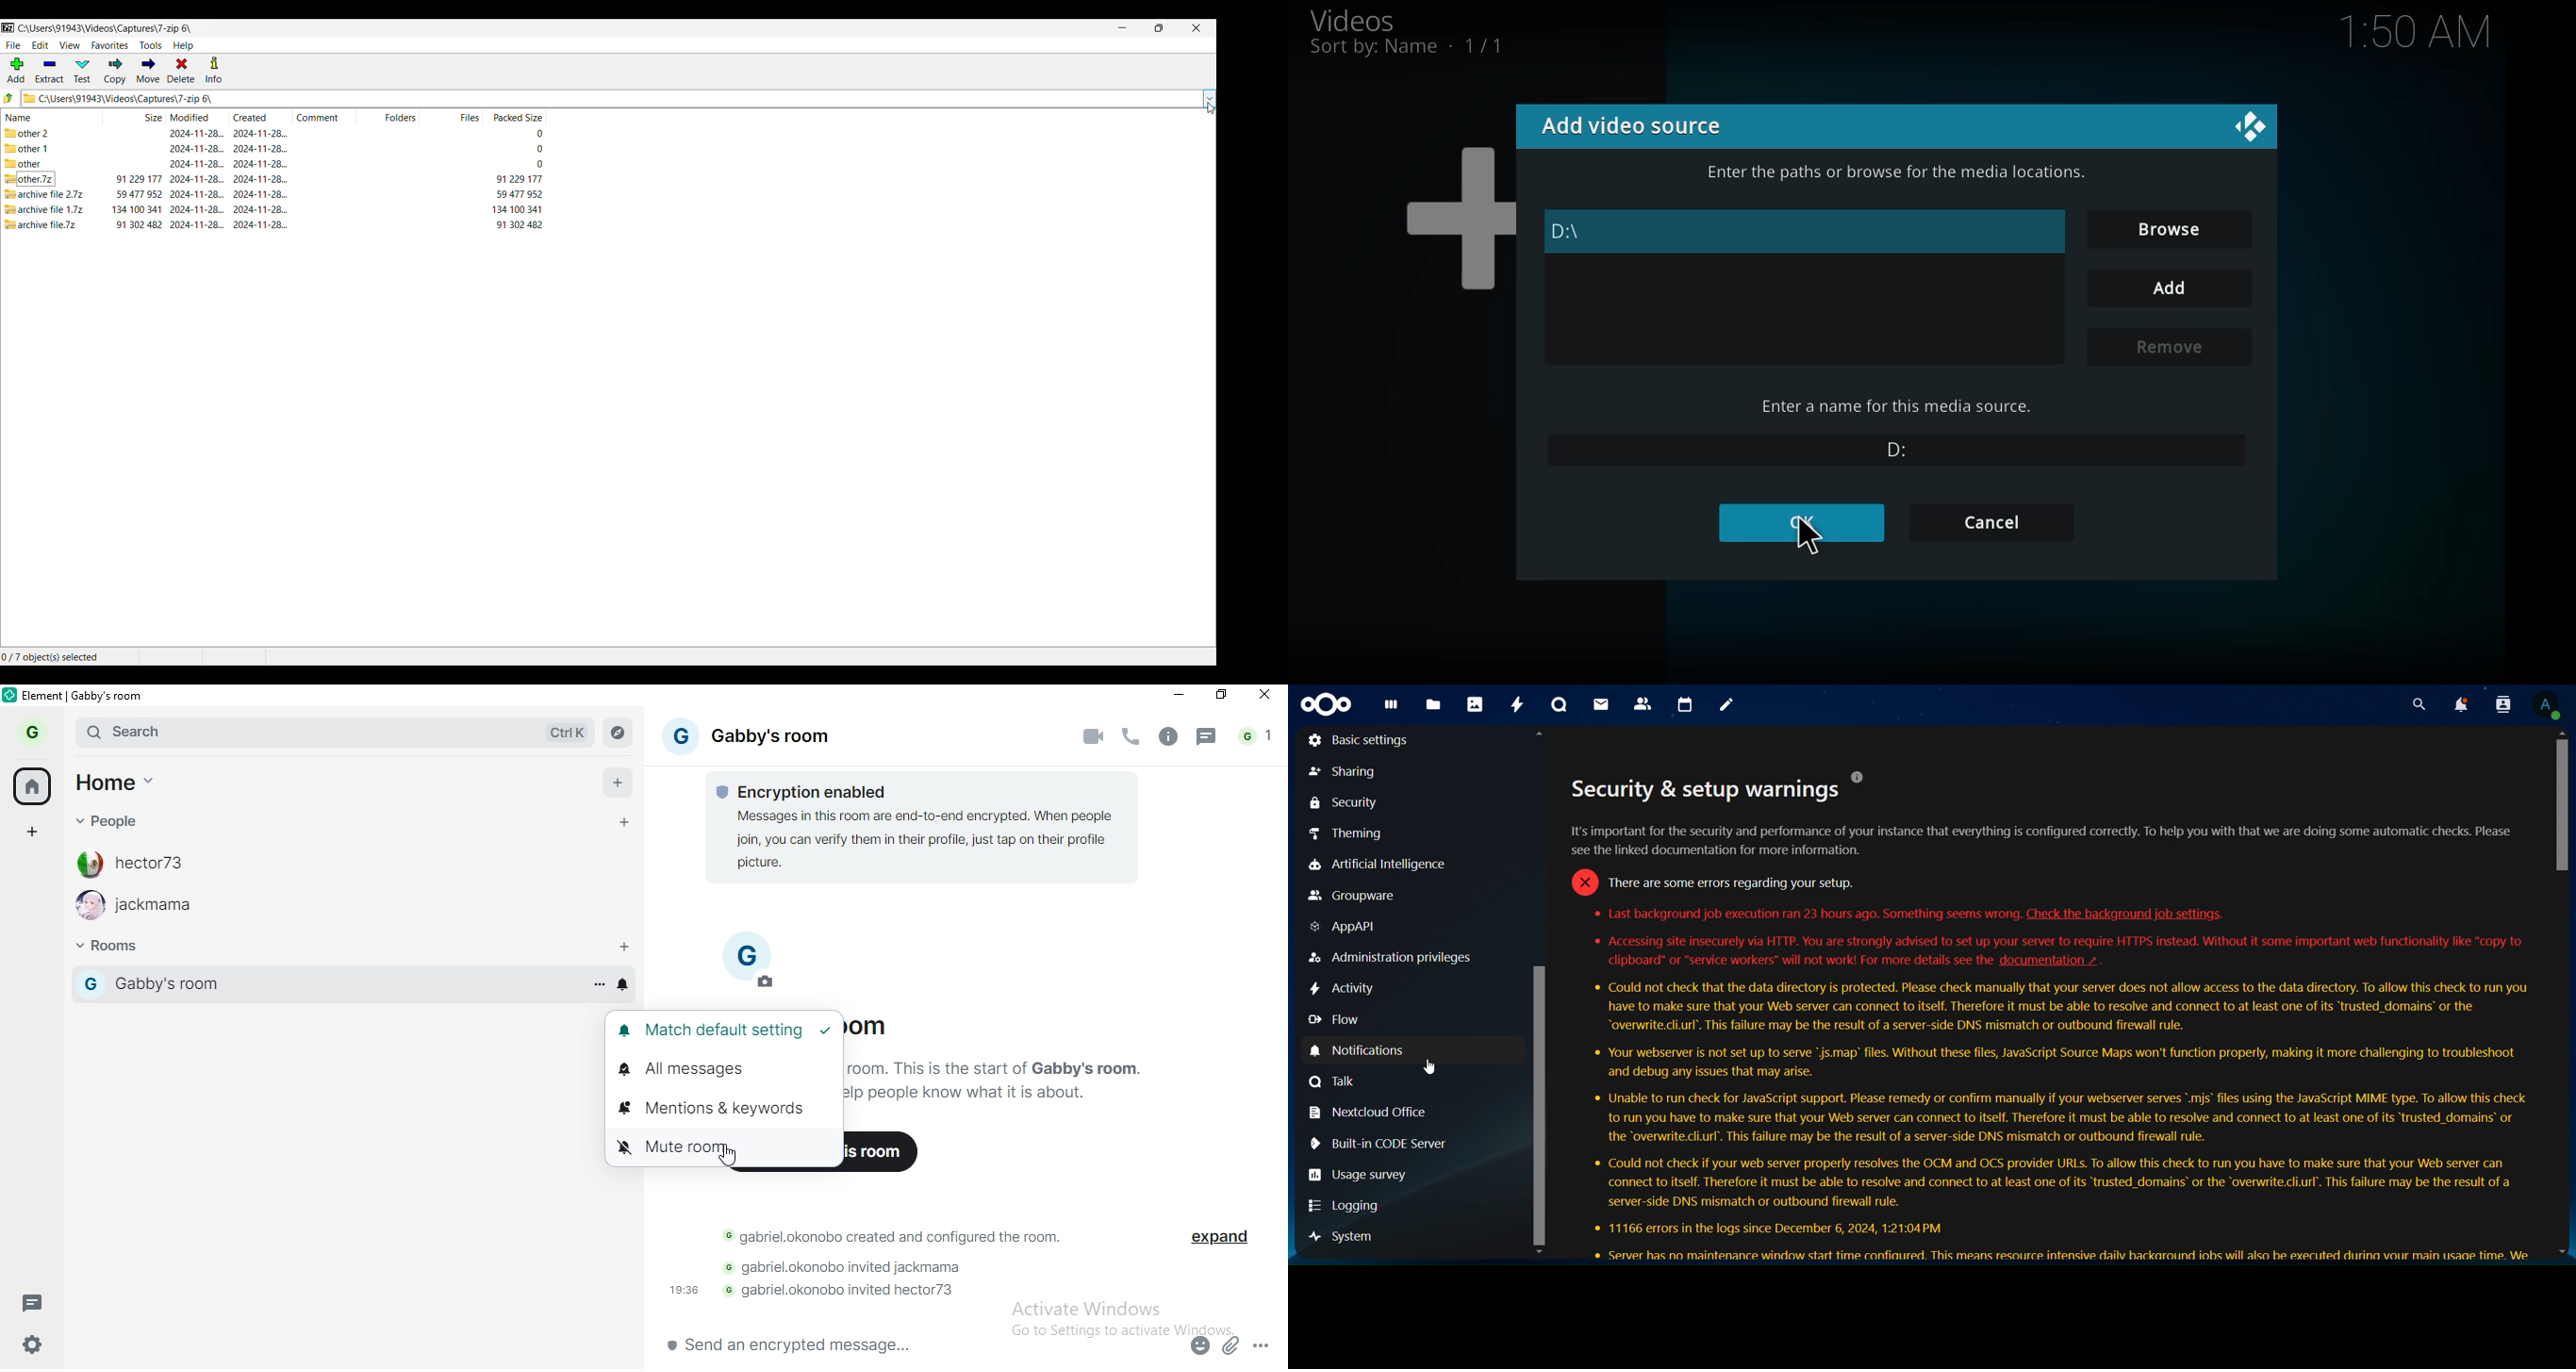 Image resolution: width=2576 pixels, height=1372 pixels. Describe the element at coordinates (2419, 705) in the screenshot. I see `search` at that location.